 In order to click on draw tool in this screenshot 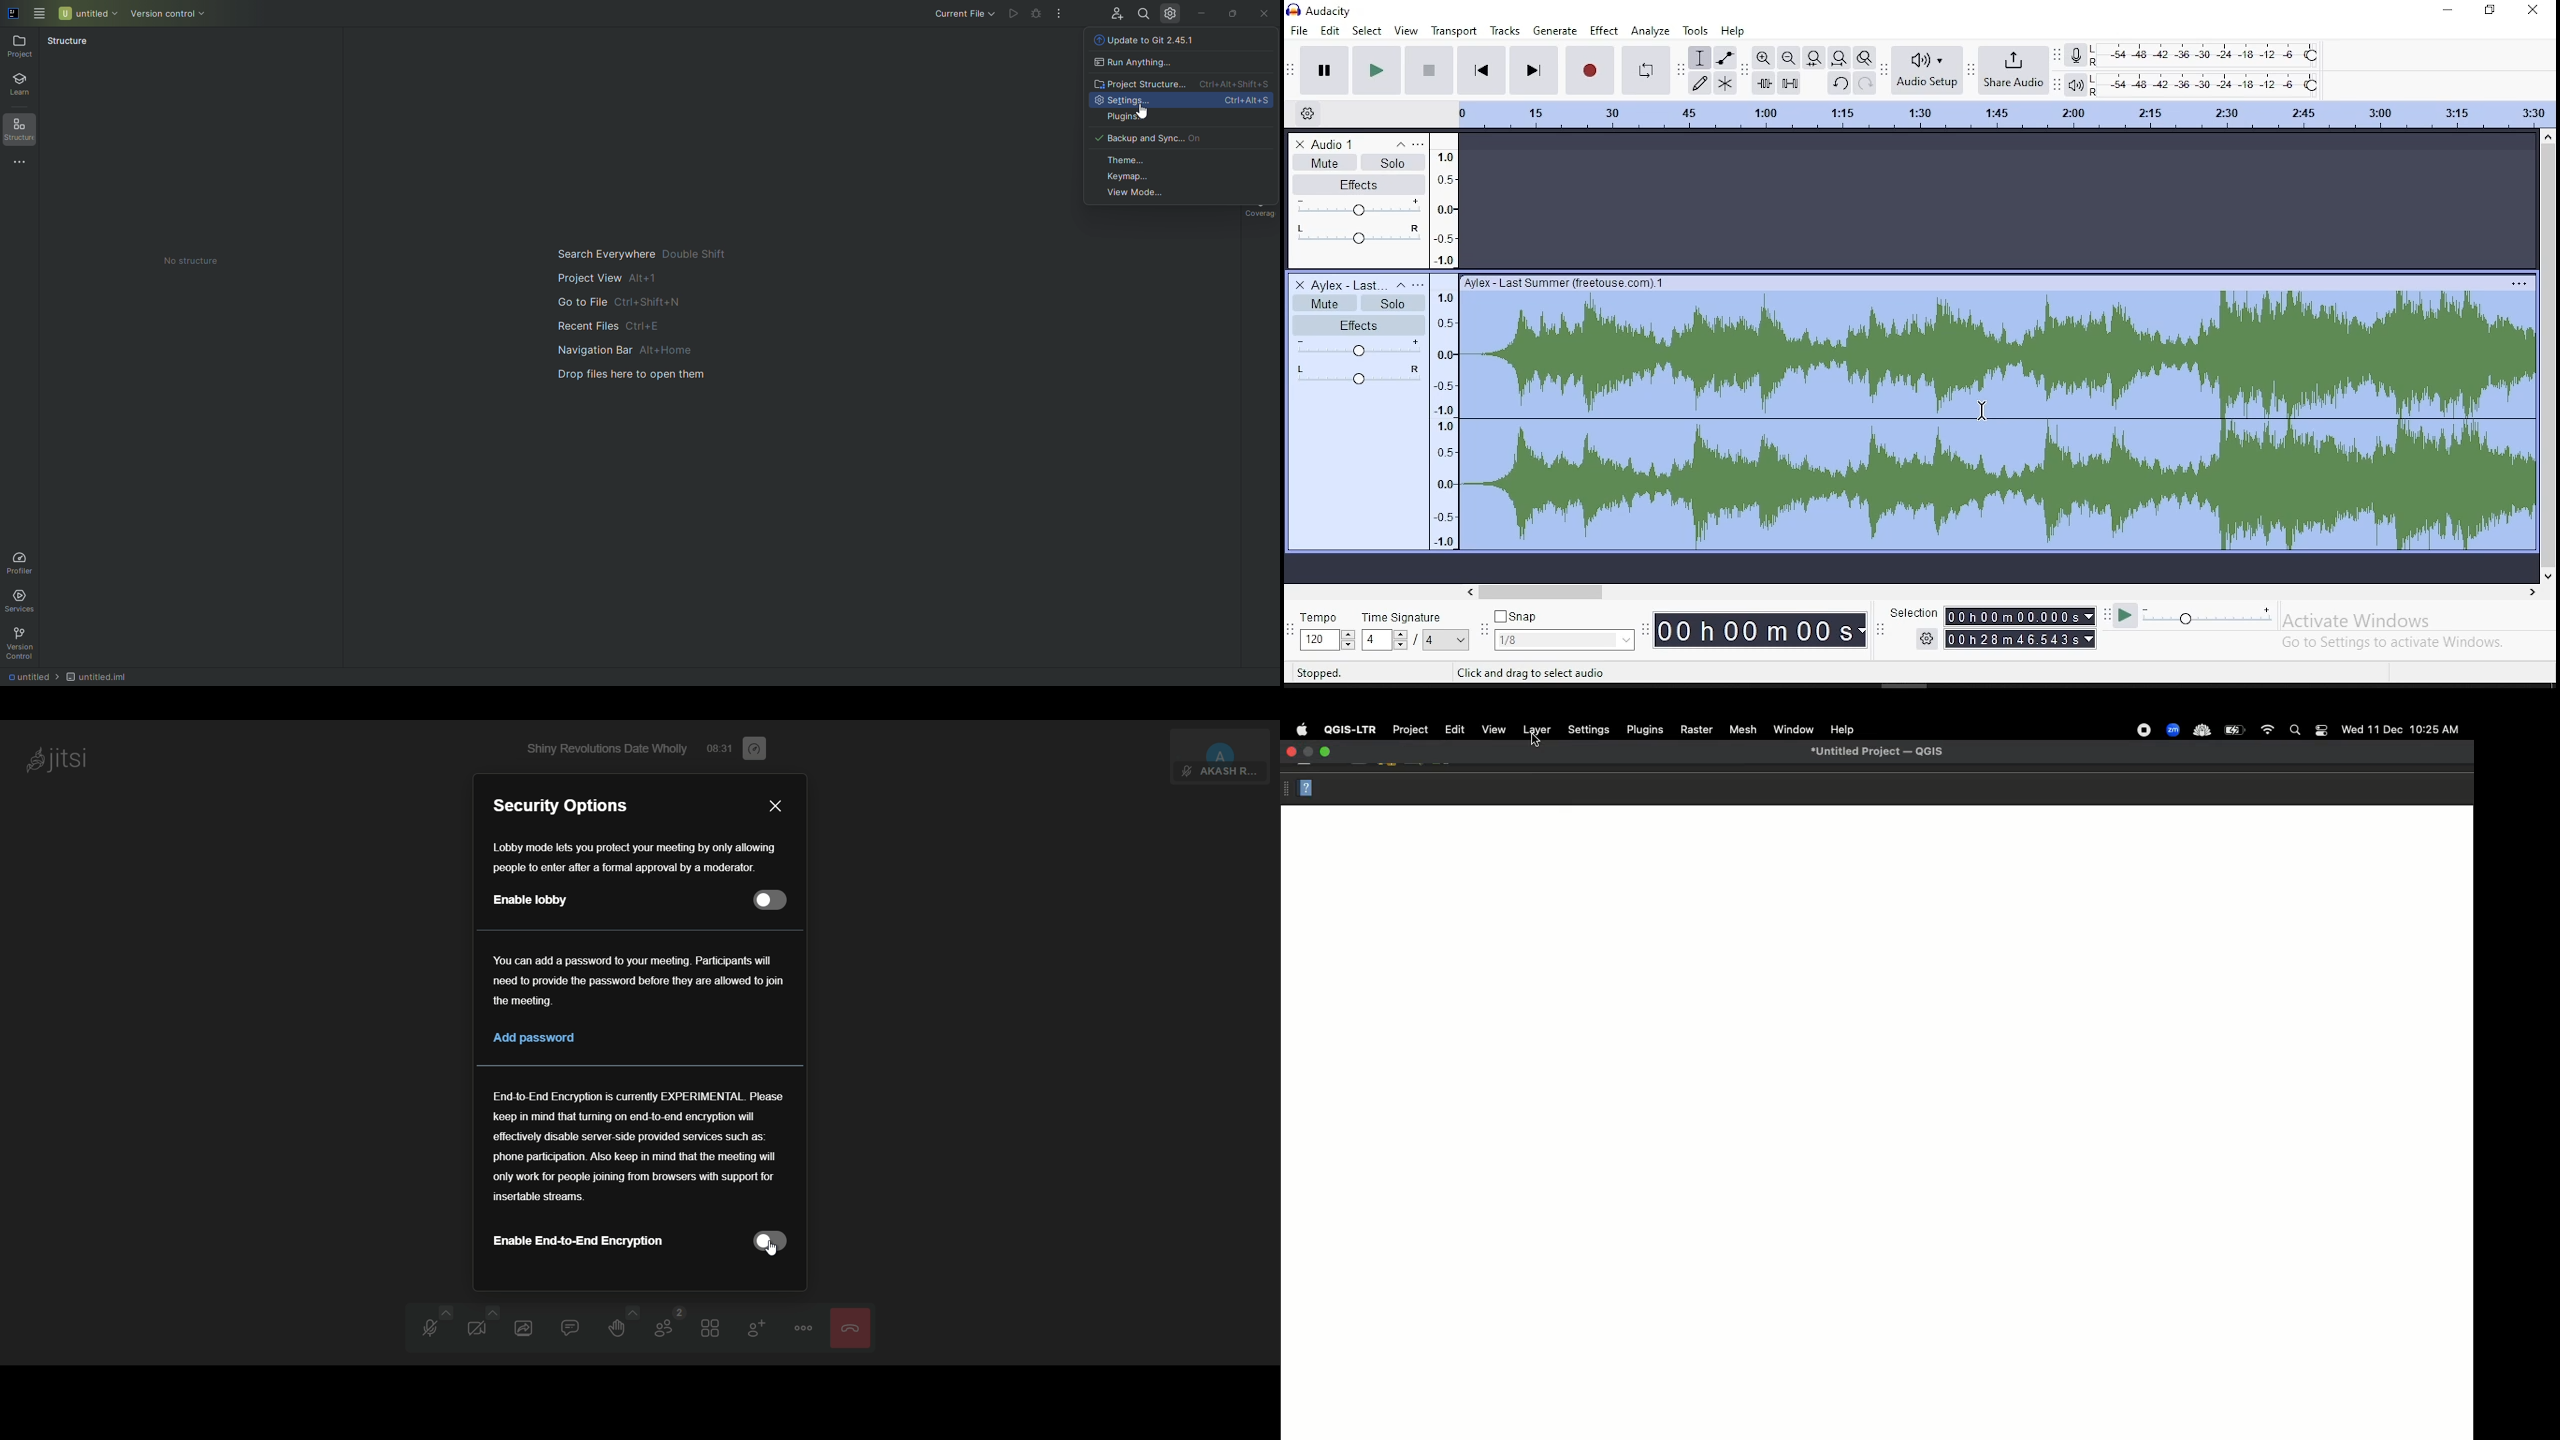, I will do `click(1697, 82)`.